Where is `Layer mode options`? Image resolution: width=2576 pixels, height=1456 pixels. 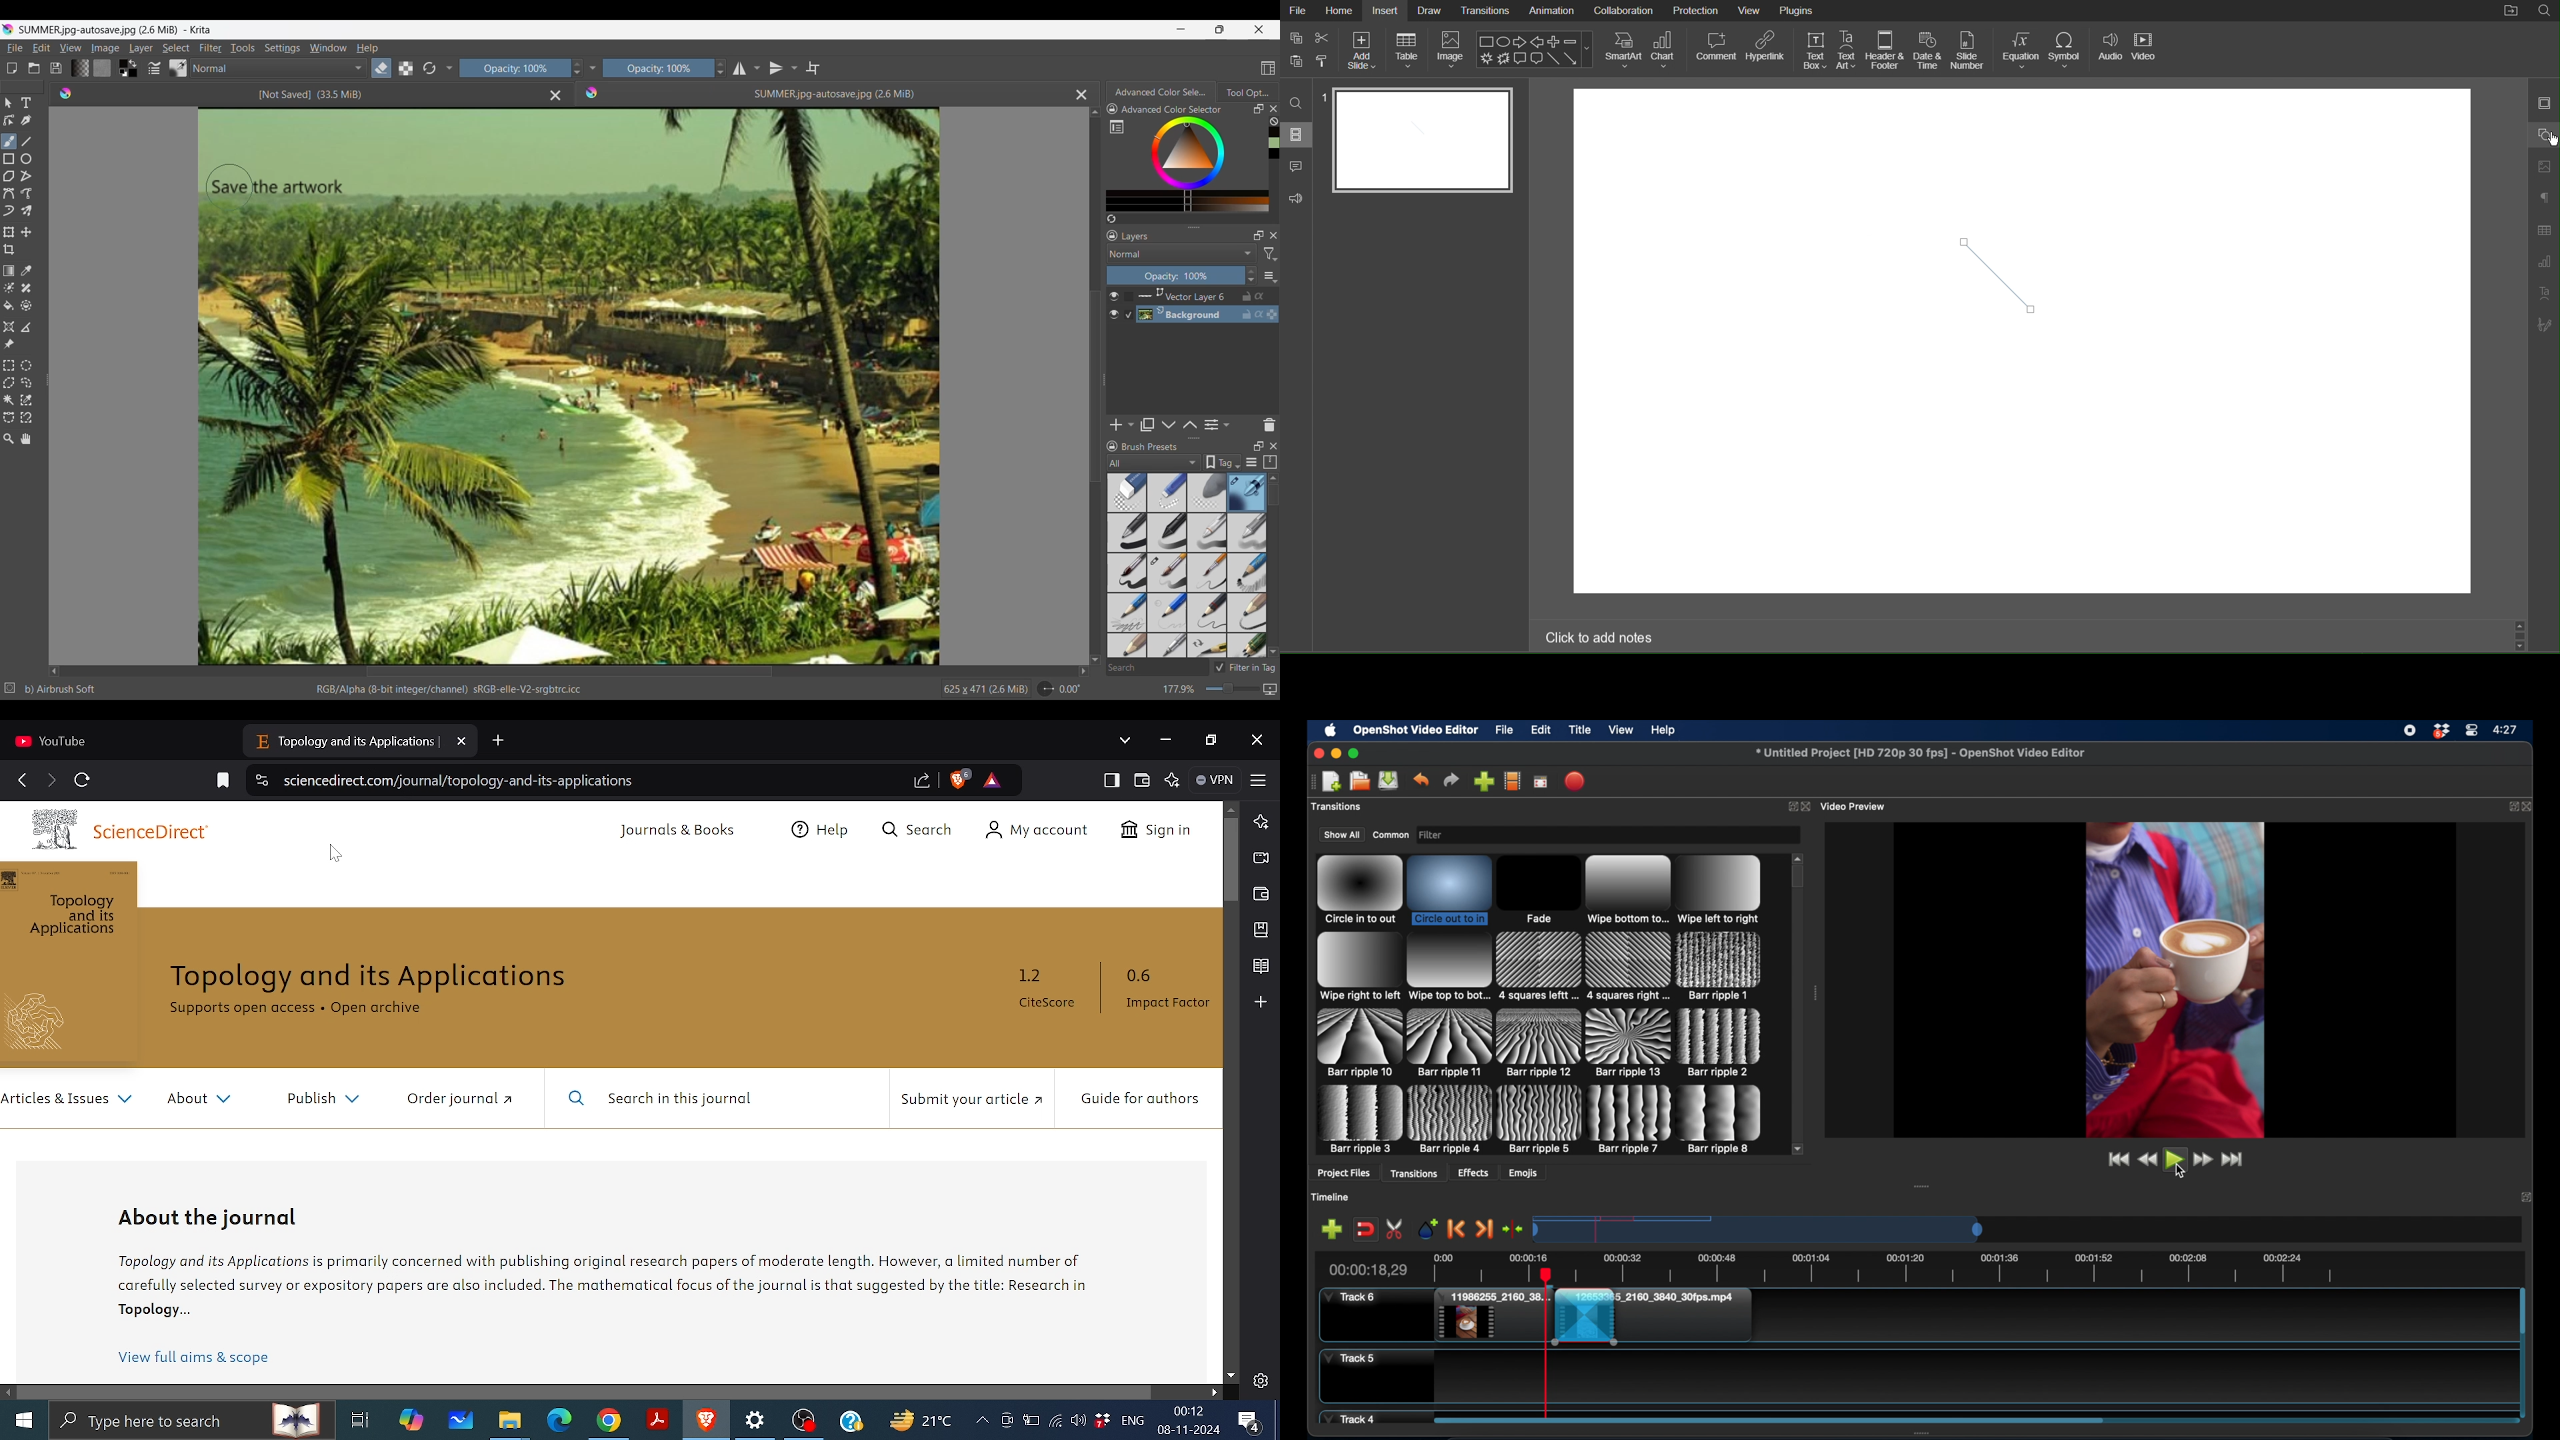 Layer mode options is located at coordinates (1181, 253).